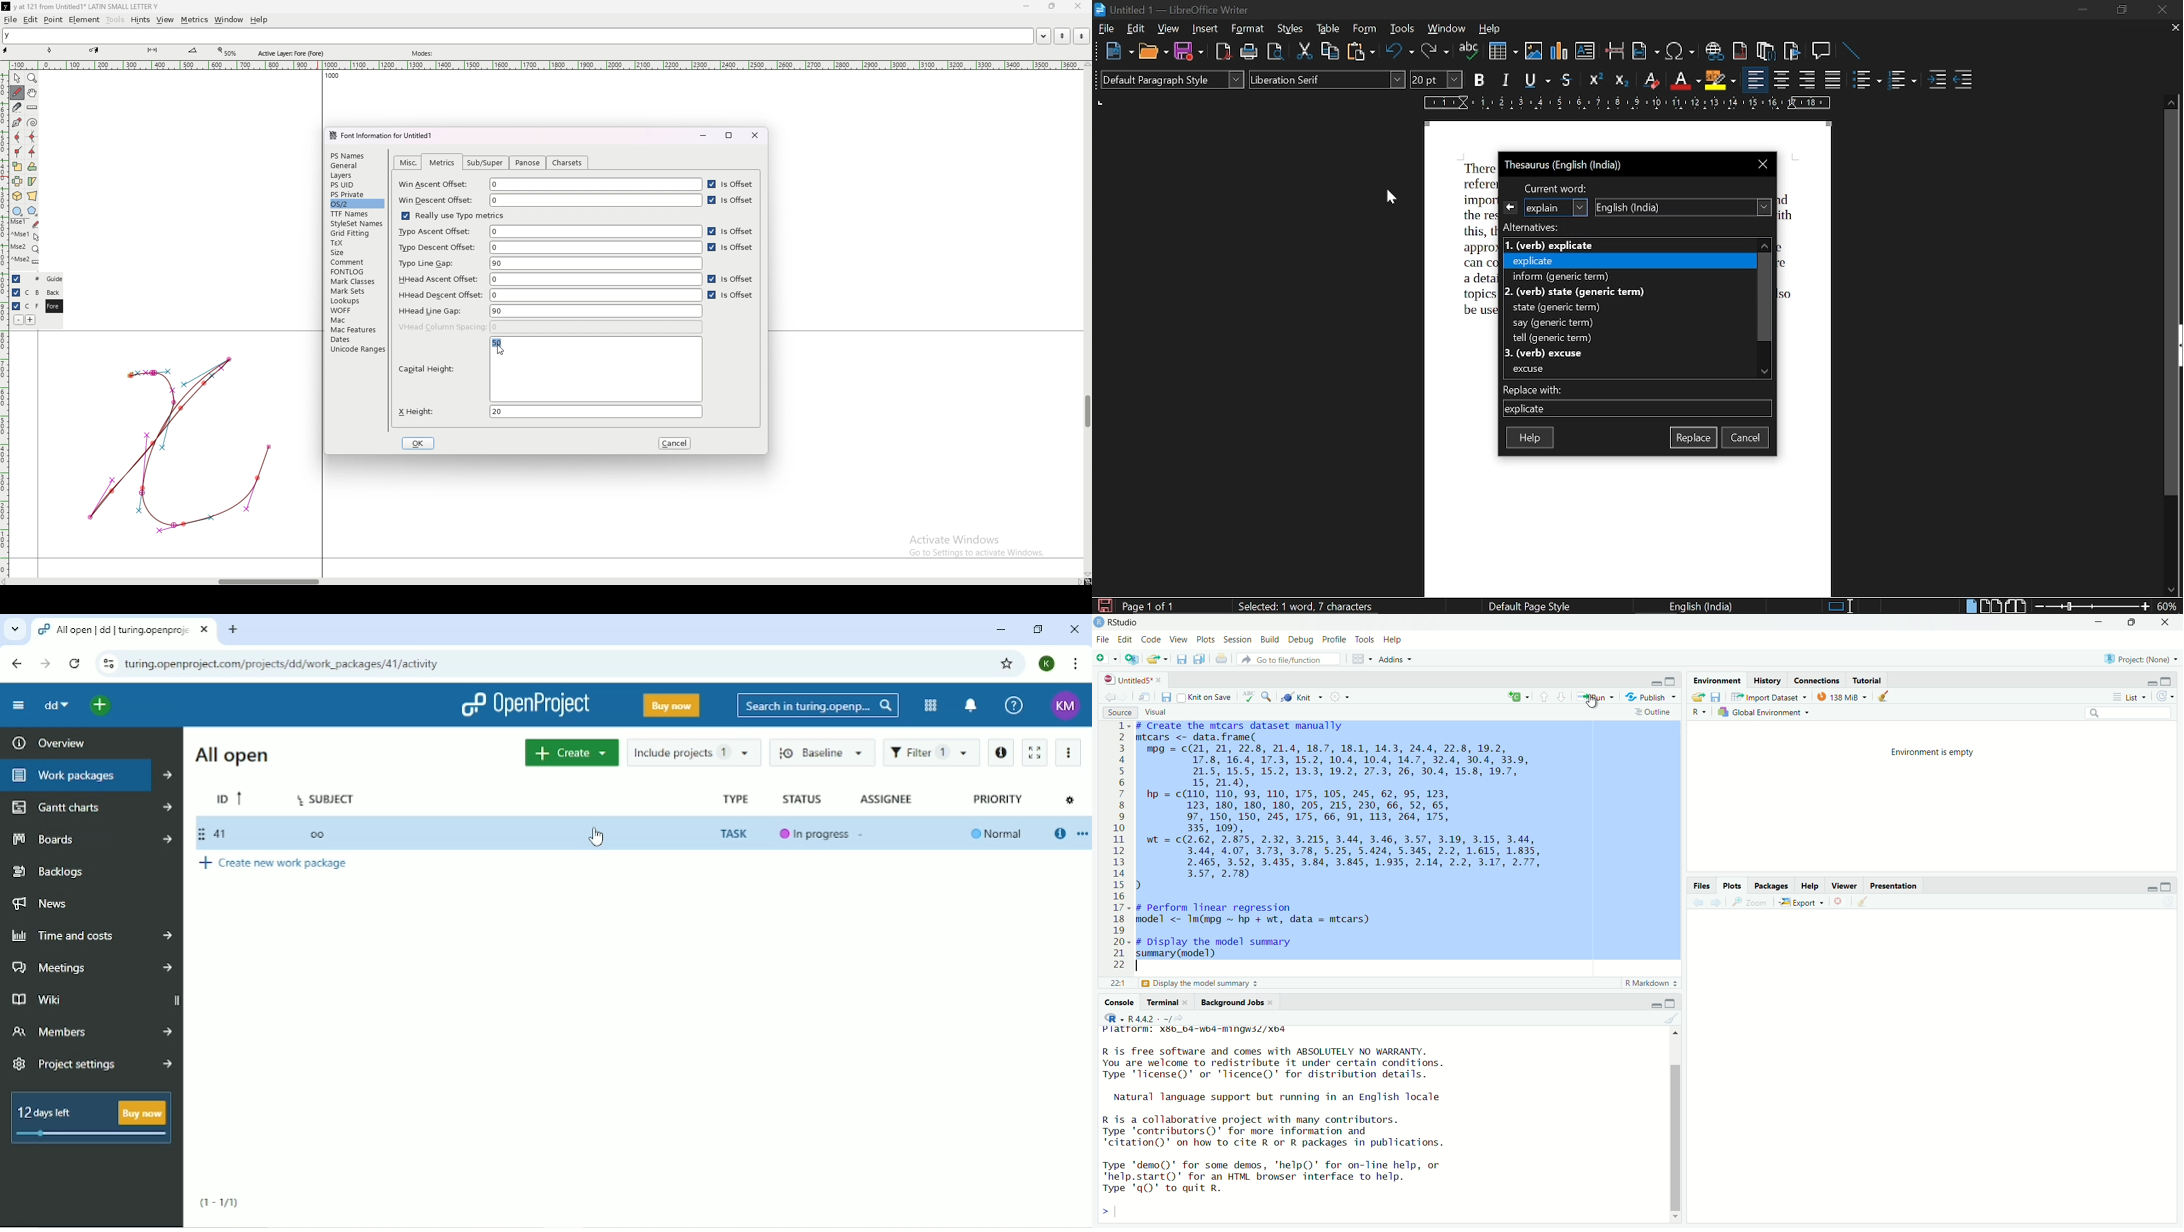  I want to click on win ascent offset 0, so click(551, 185).